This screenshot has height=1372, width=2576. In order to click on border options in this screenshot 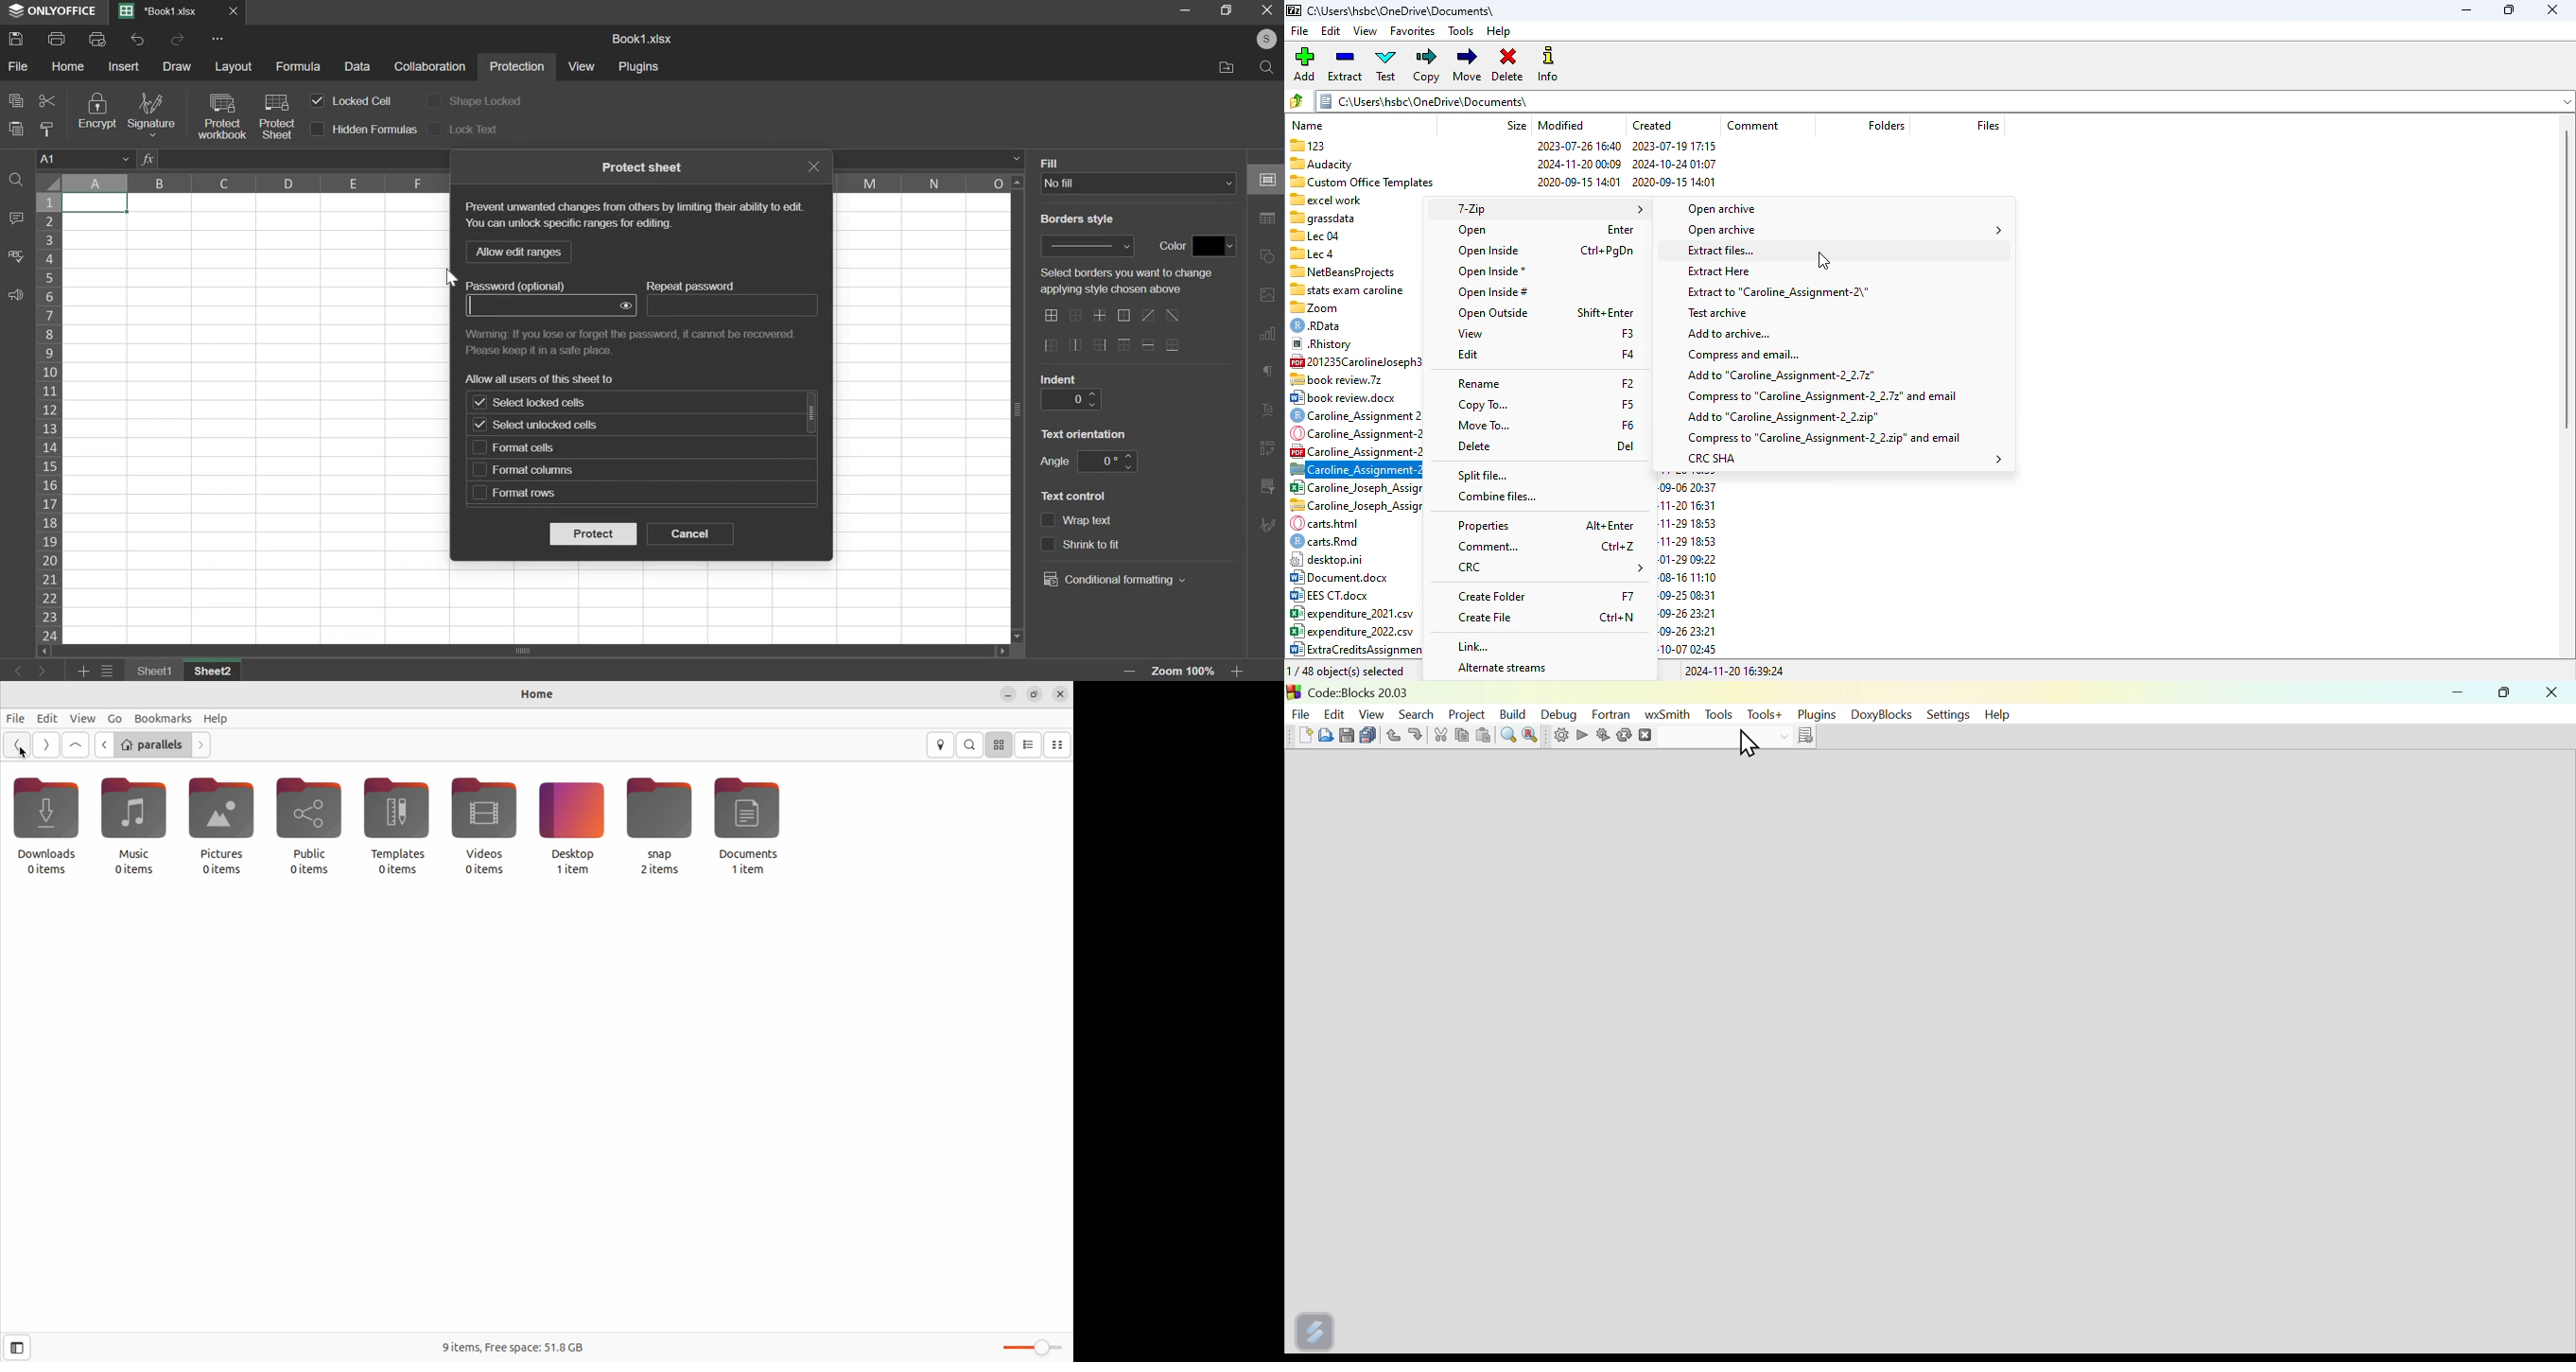, I will do `click(1052, 315)`.